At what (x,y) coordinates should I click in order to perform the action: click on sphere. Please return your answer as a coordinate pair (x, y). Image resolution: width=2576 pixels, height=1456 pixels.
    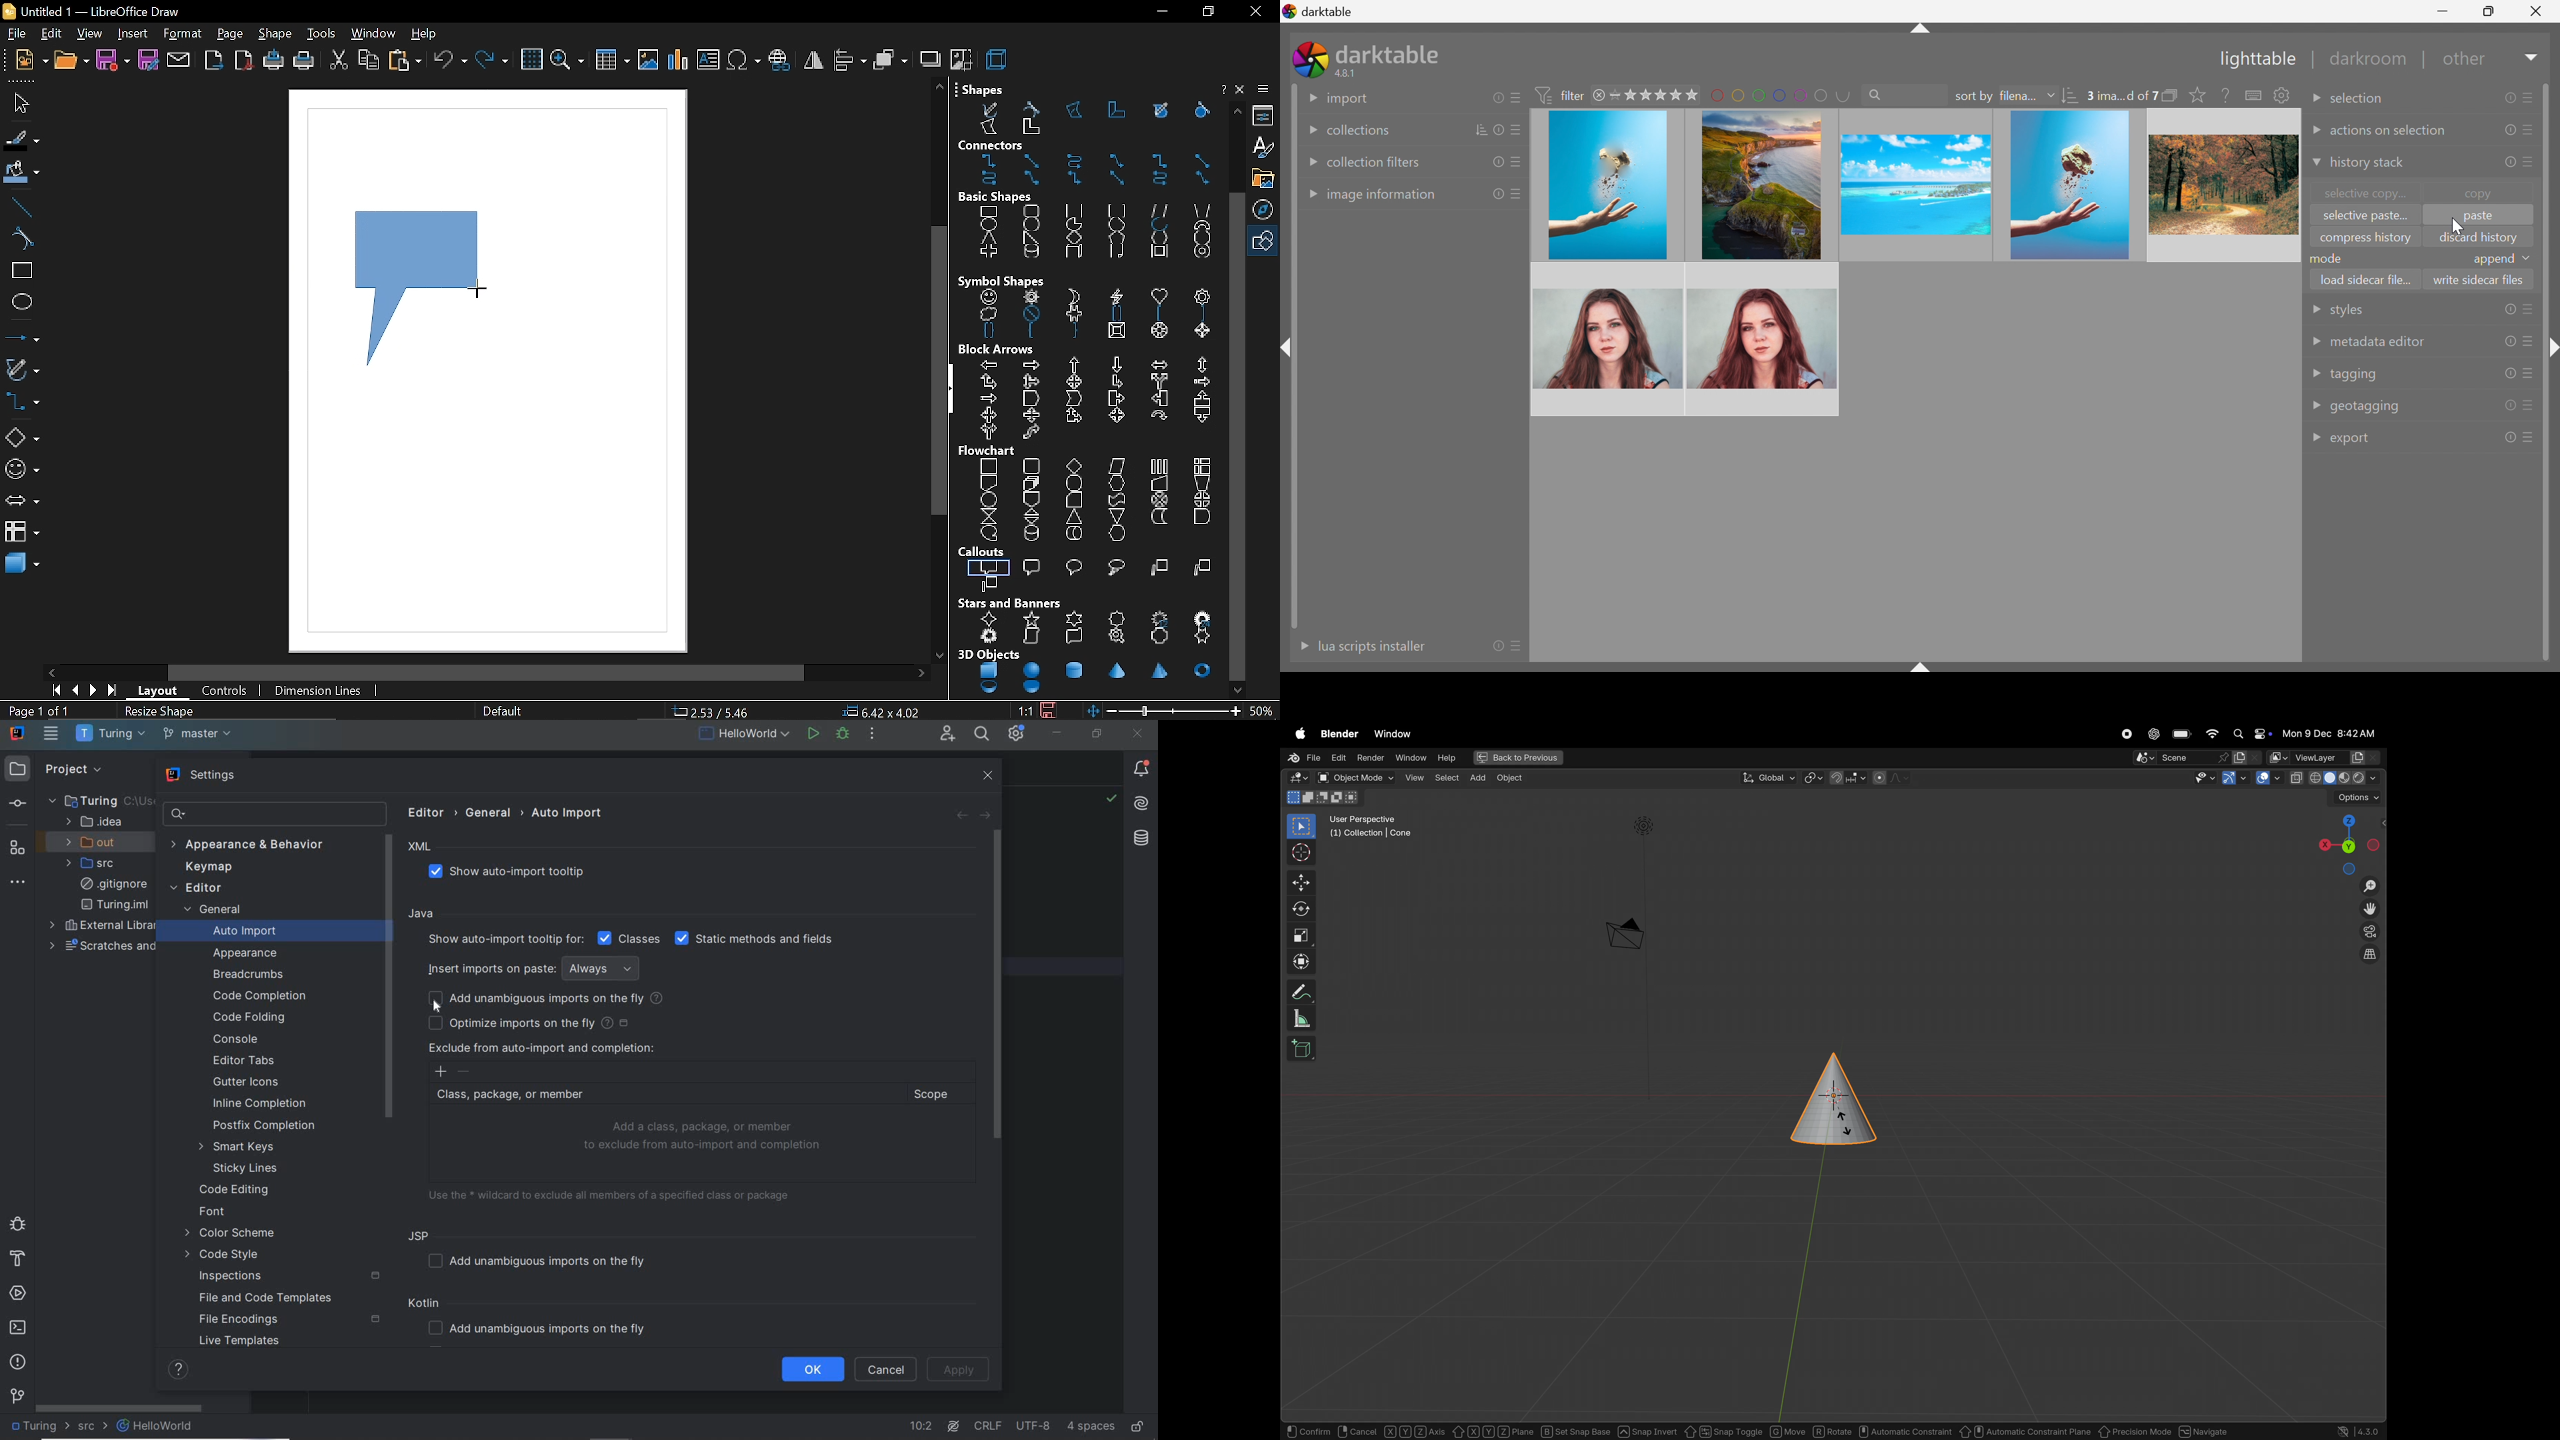
    Looking at the image, I should click on (1031, 670).